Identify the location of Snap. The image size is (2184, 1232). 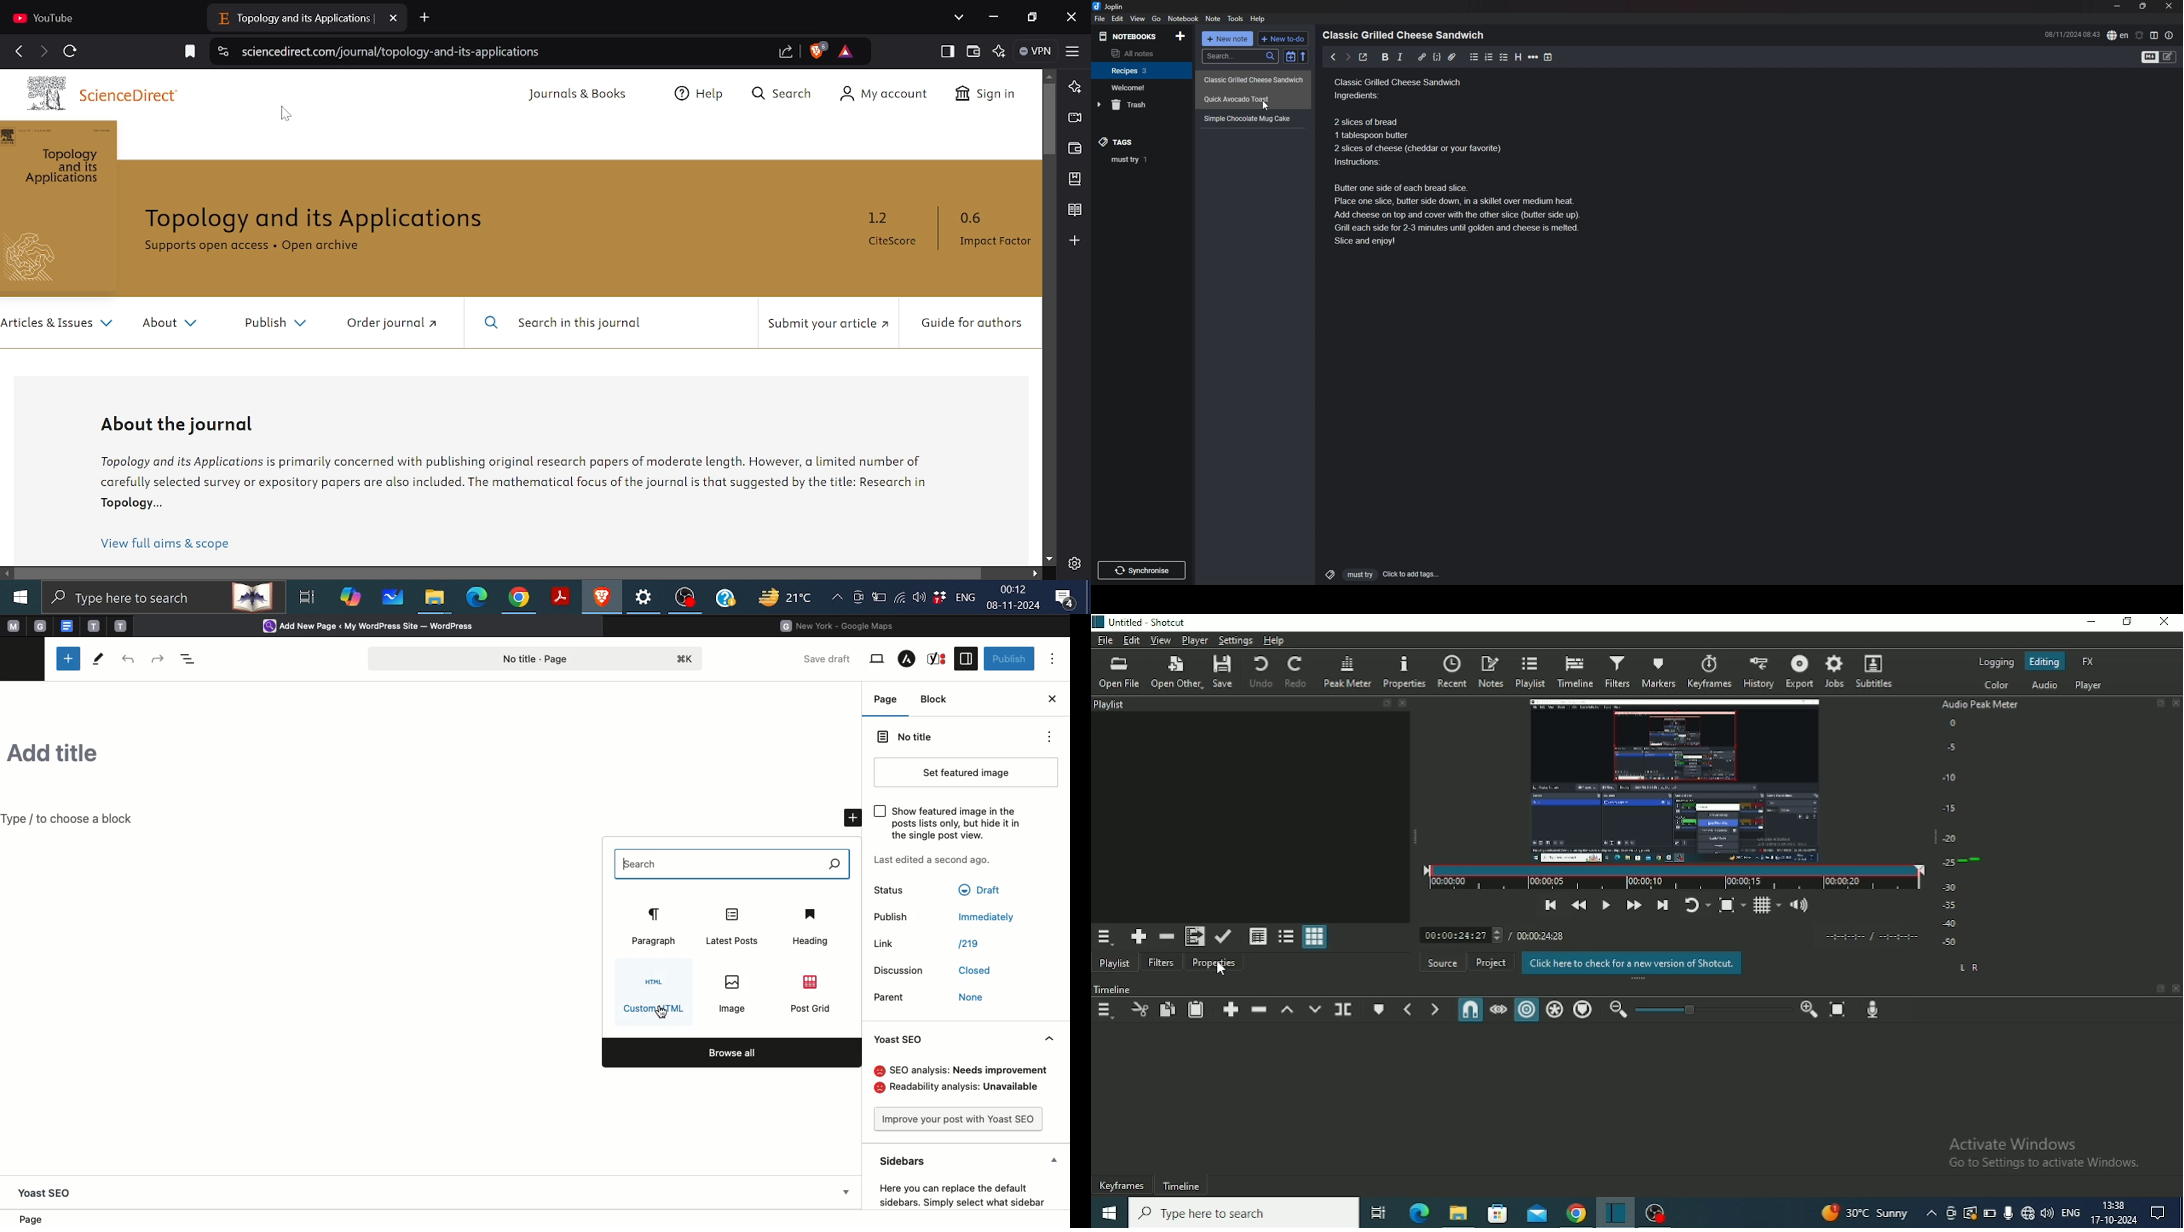
(1469, 1009).